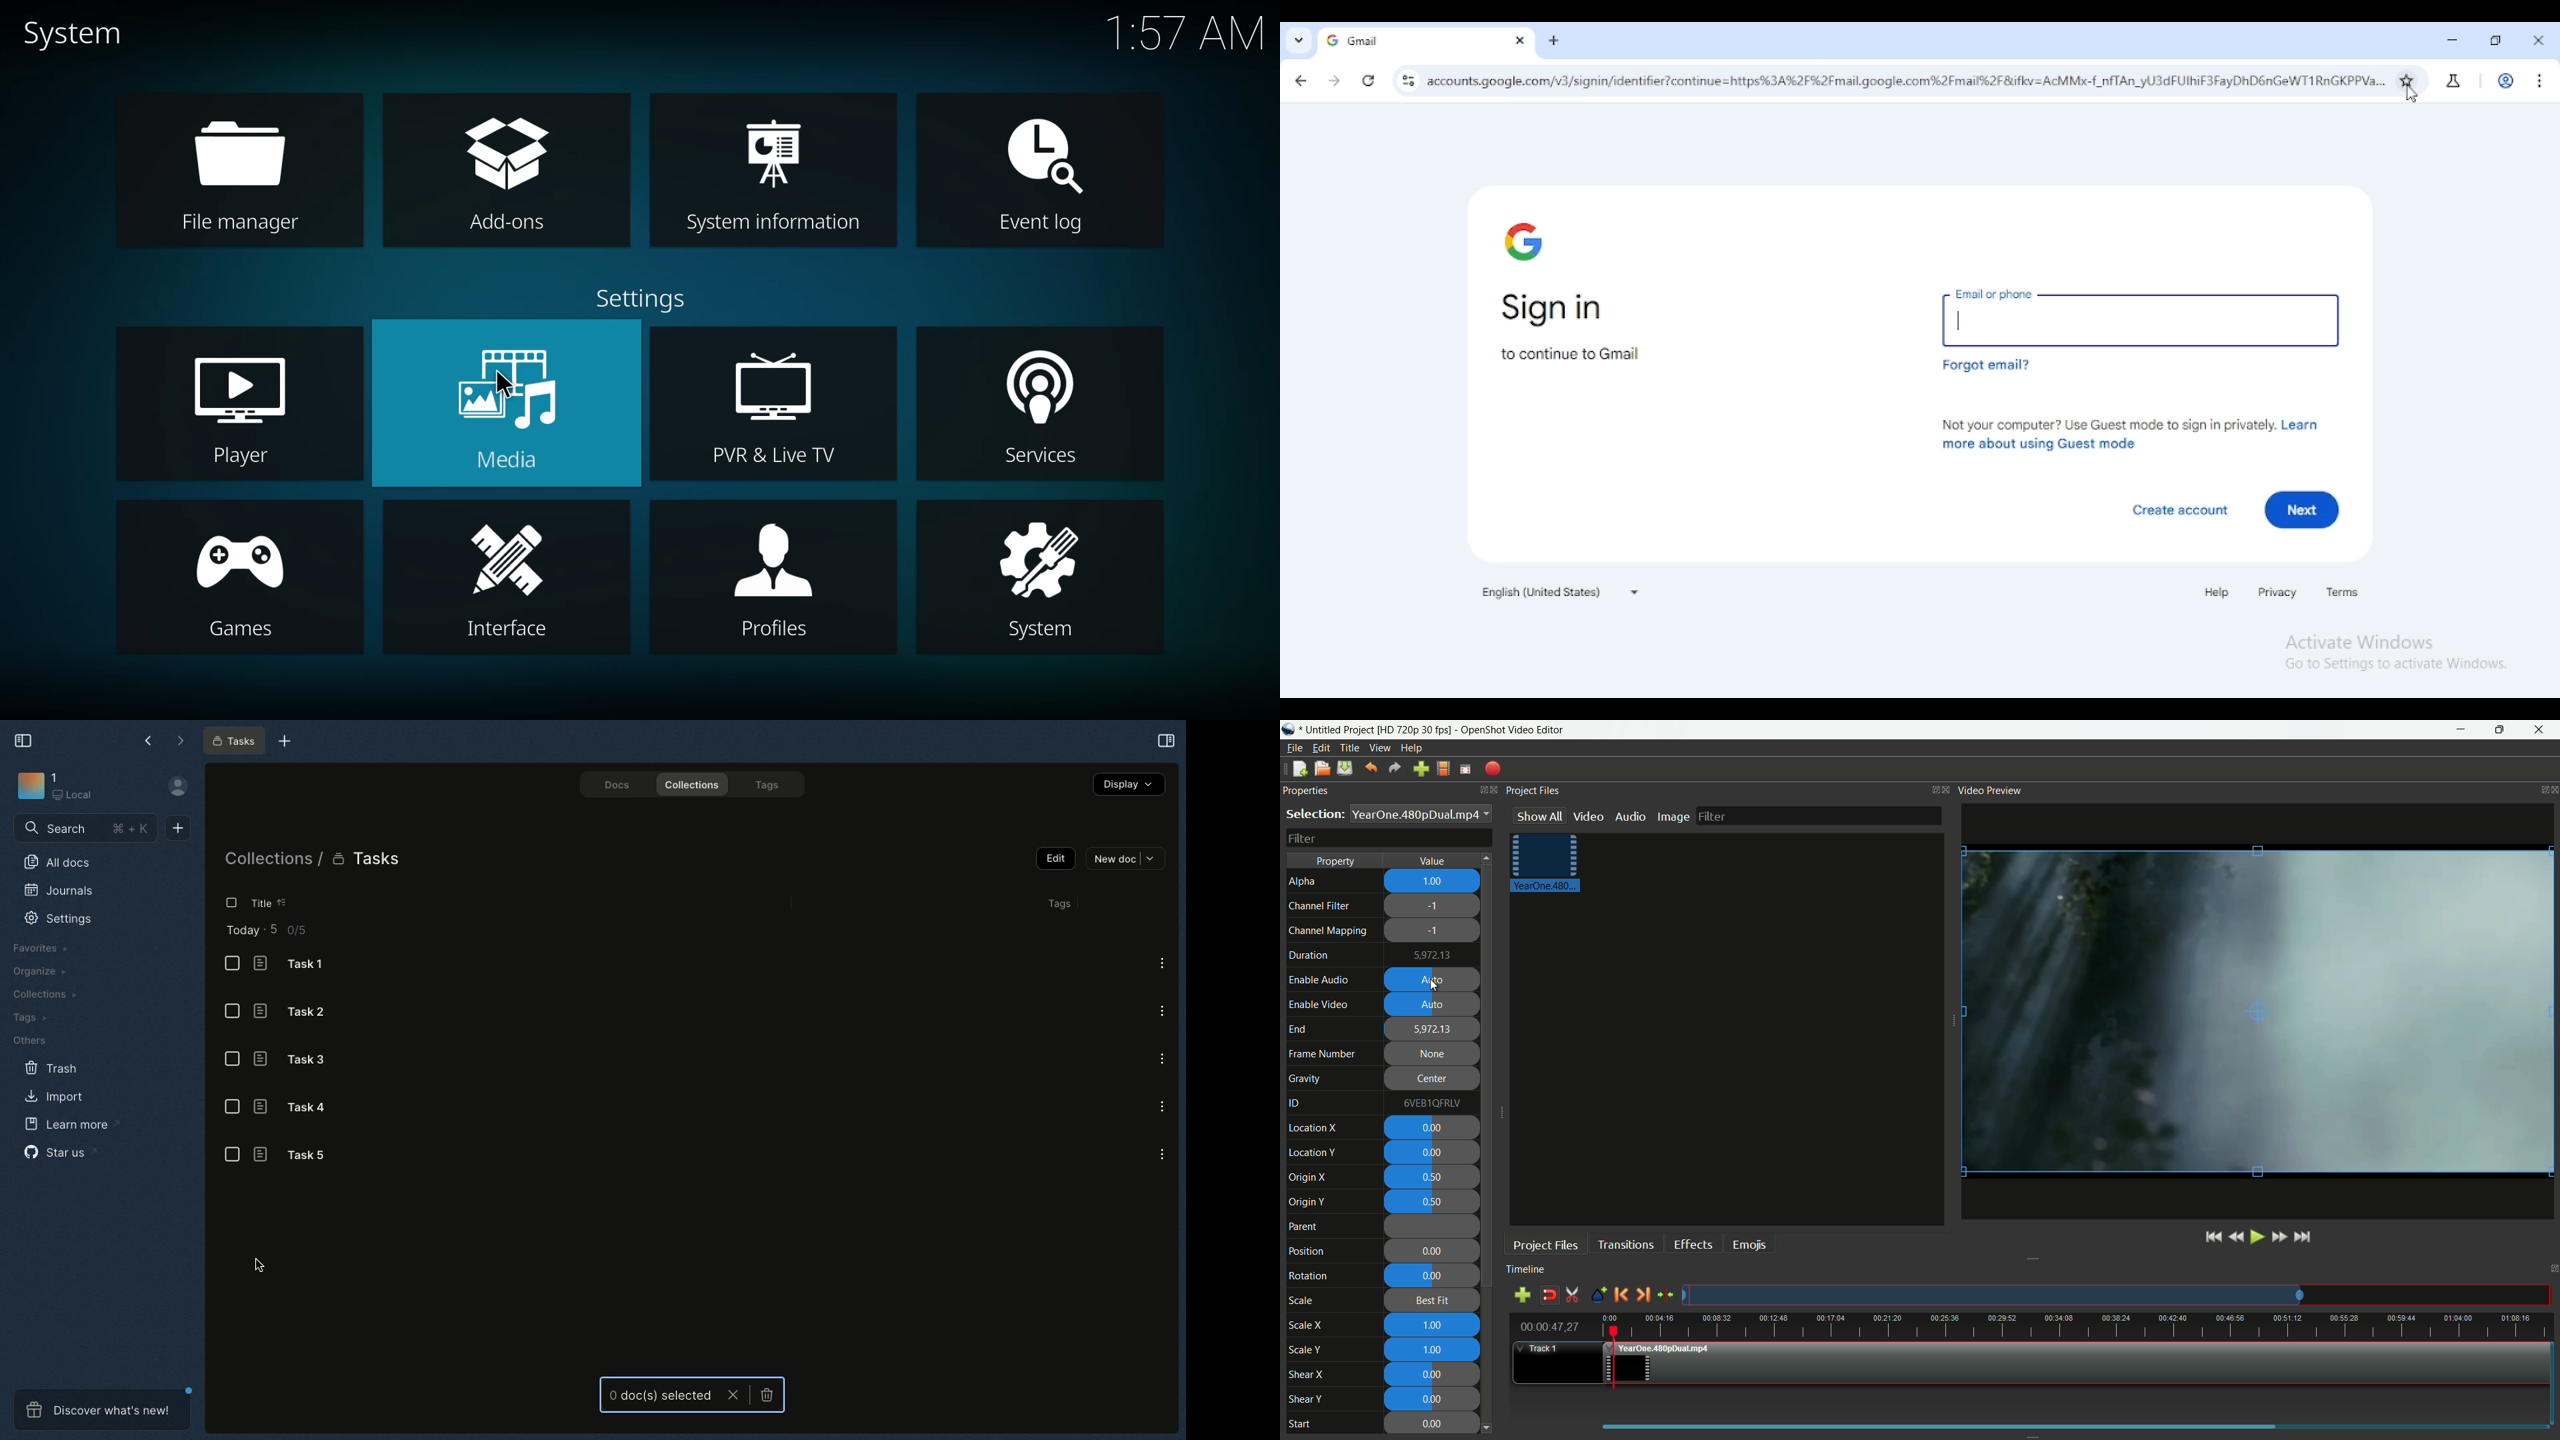 The height and width of the screenshot is (1456, 2576). What do you see at coordinates (56, 1151) in the screenshot?
I see `Star us` at bounding box center [56, 1151].